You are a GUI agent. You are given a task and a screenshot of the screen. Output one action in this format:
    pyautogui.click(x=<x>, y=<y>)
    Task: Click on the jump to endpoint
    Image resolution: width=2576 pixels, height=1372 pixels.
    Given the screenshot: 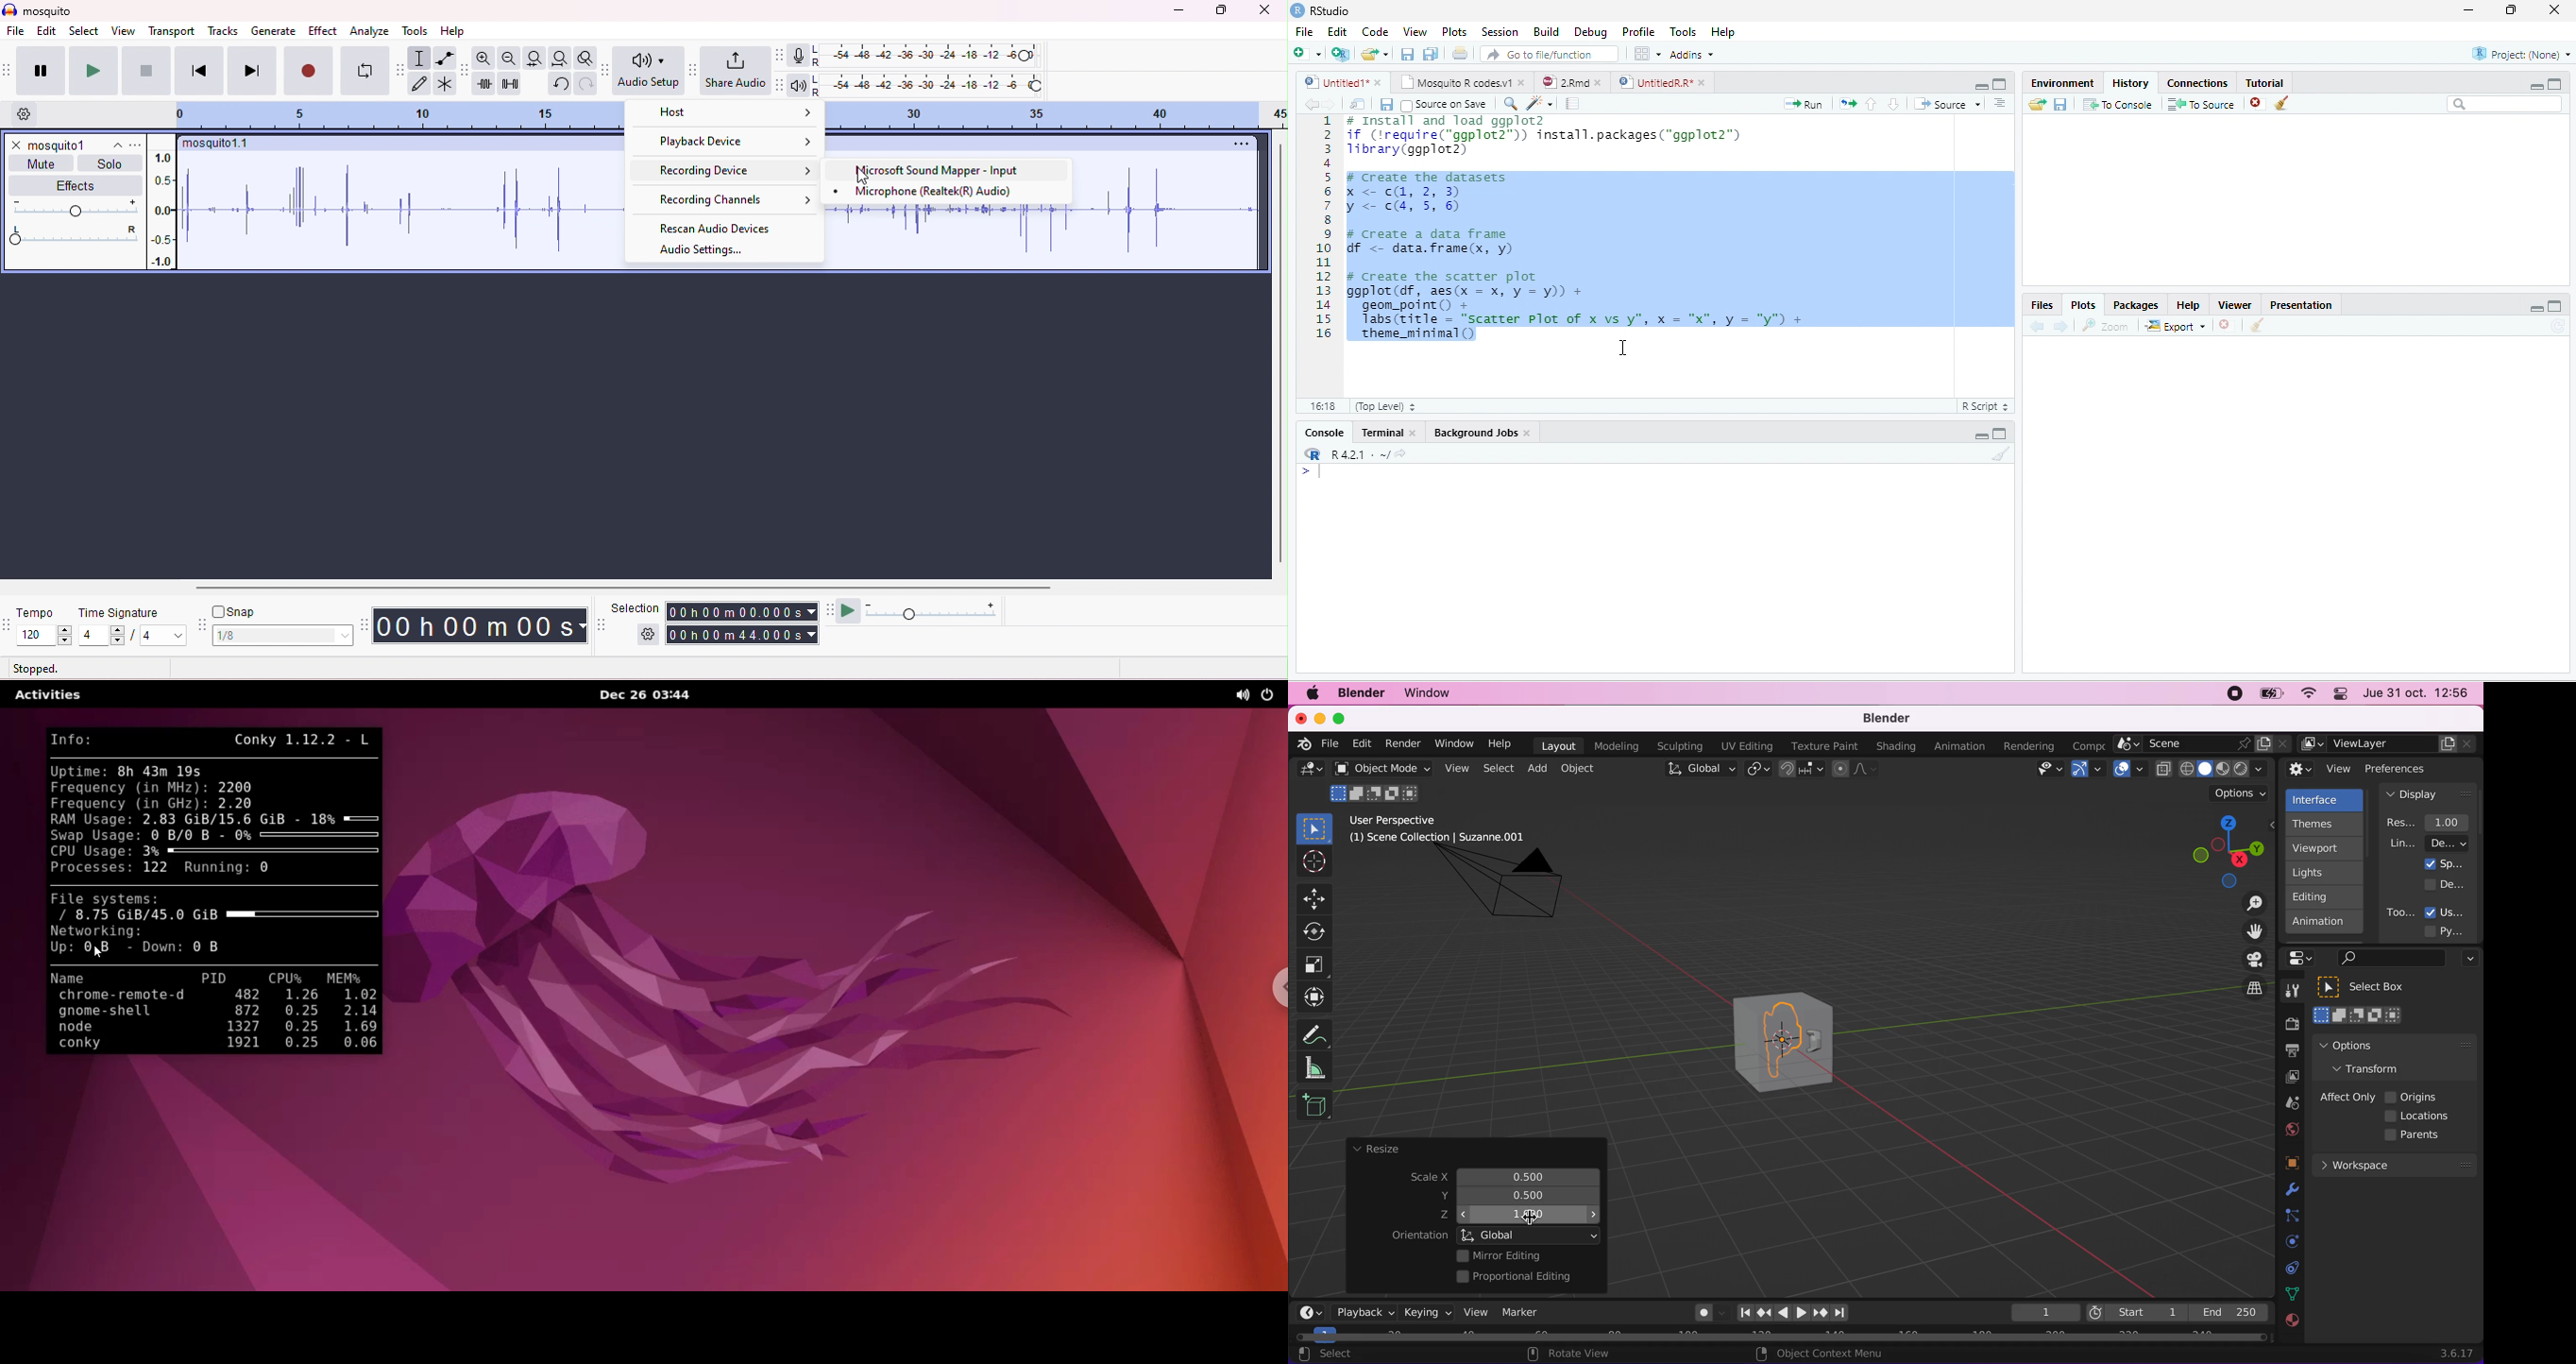 What is the action you would take?
    pyautogui.click(x=1845, y=1313)
    